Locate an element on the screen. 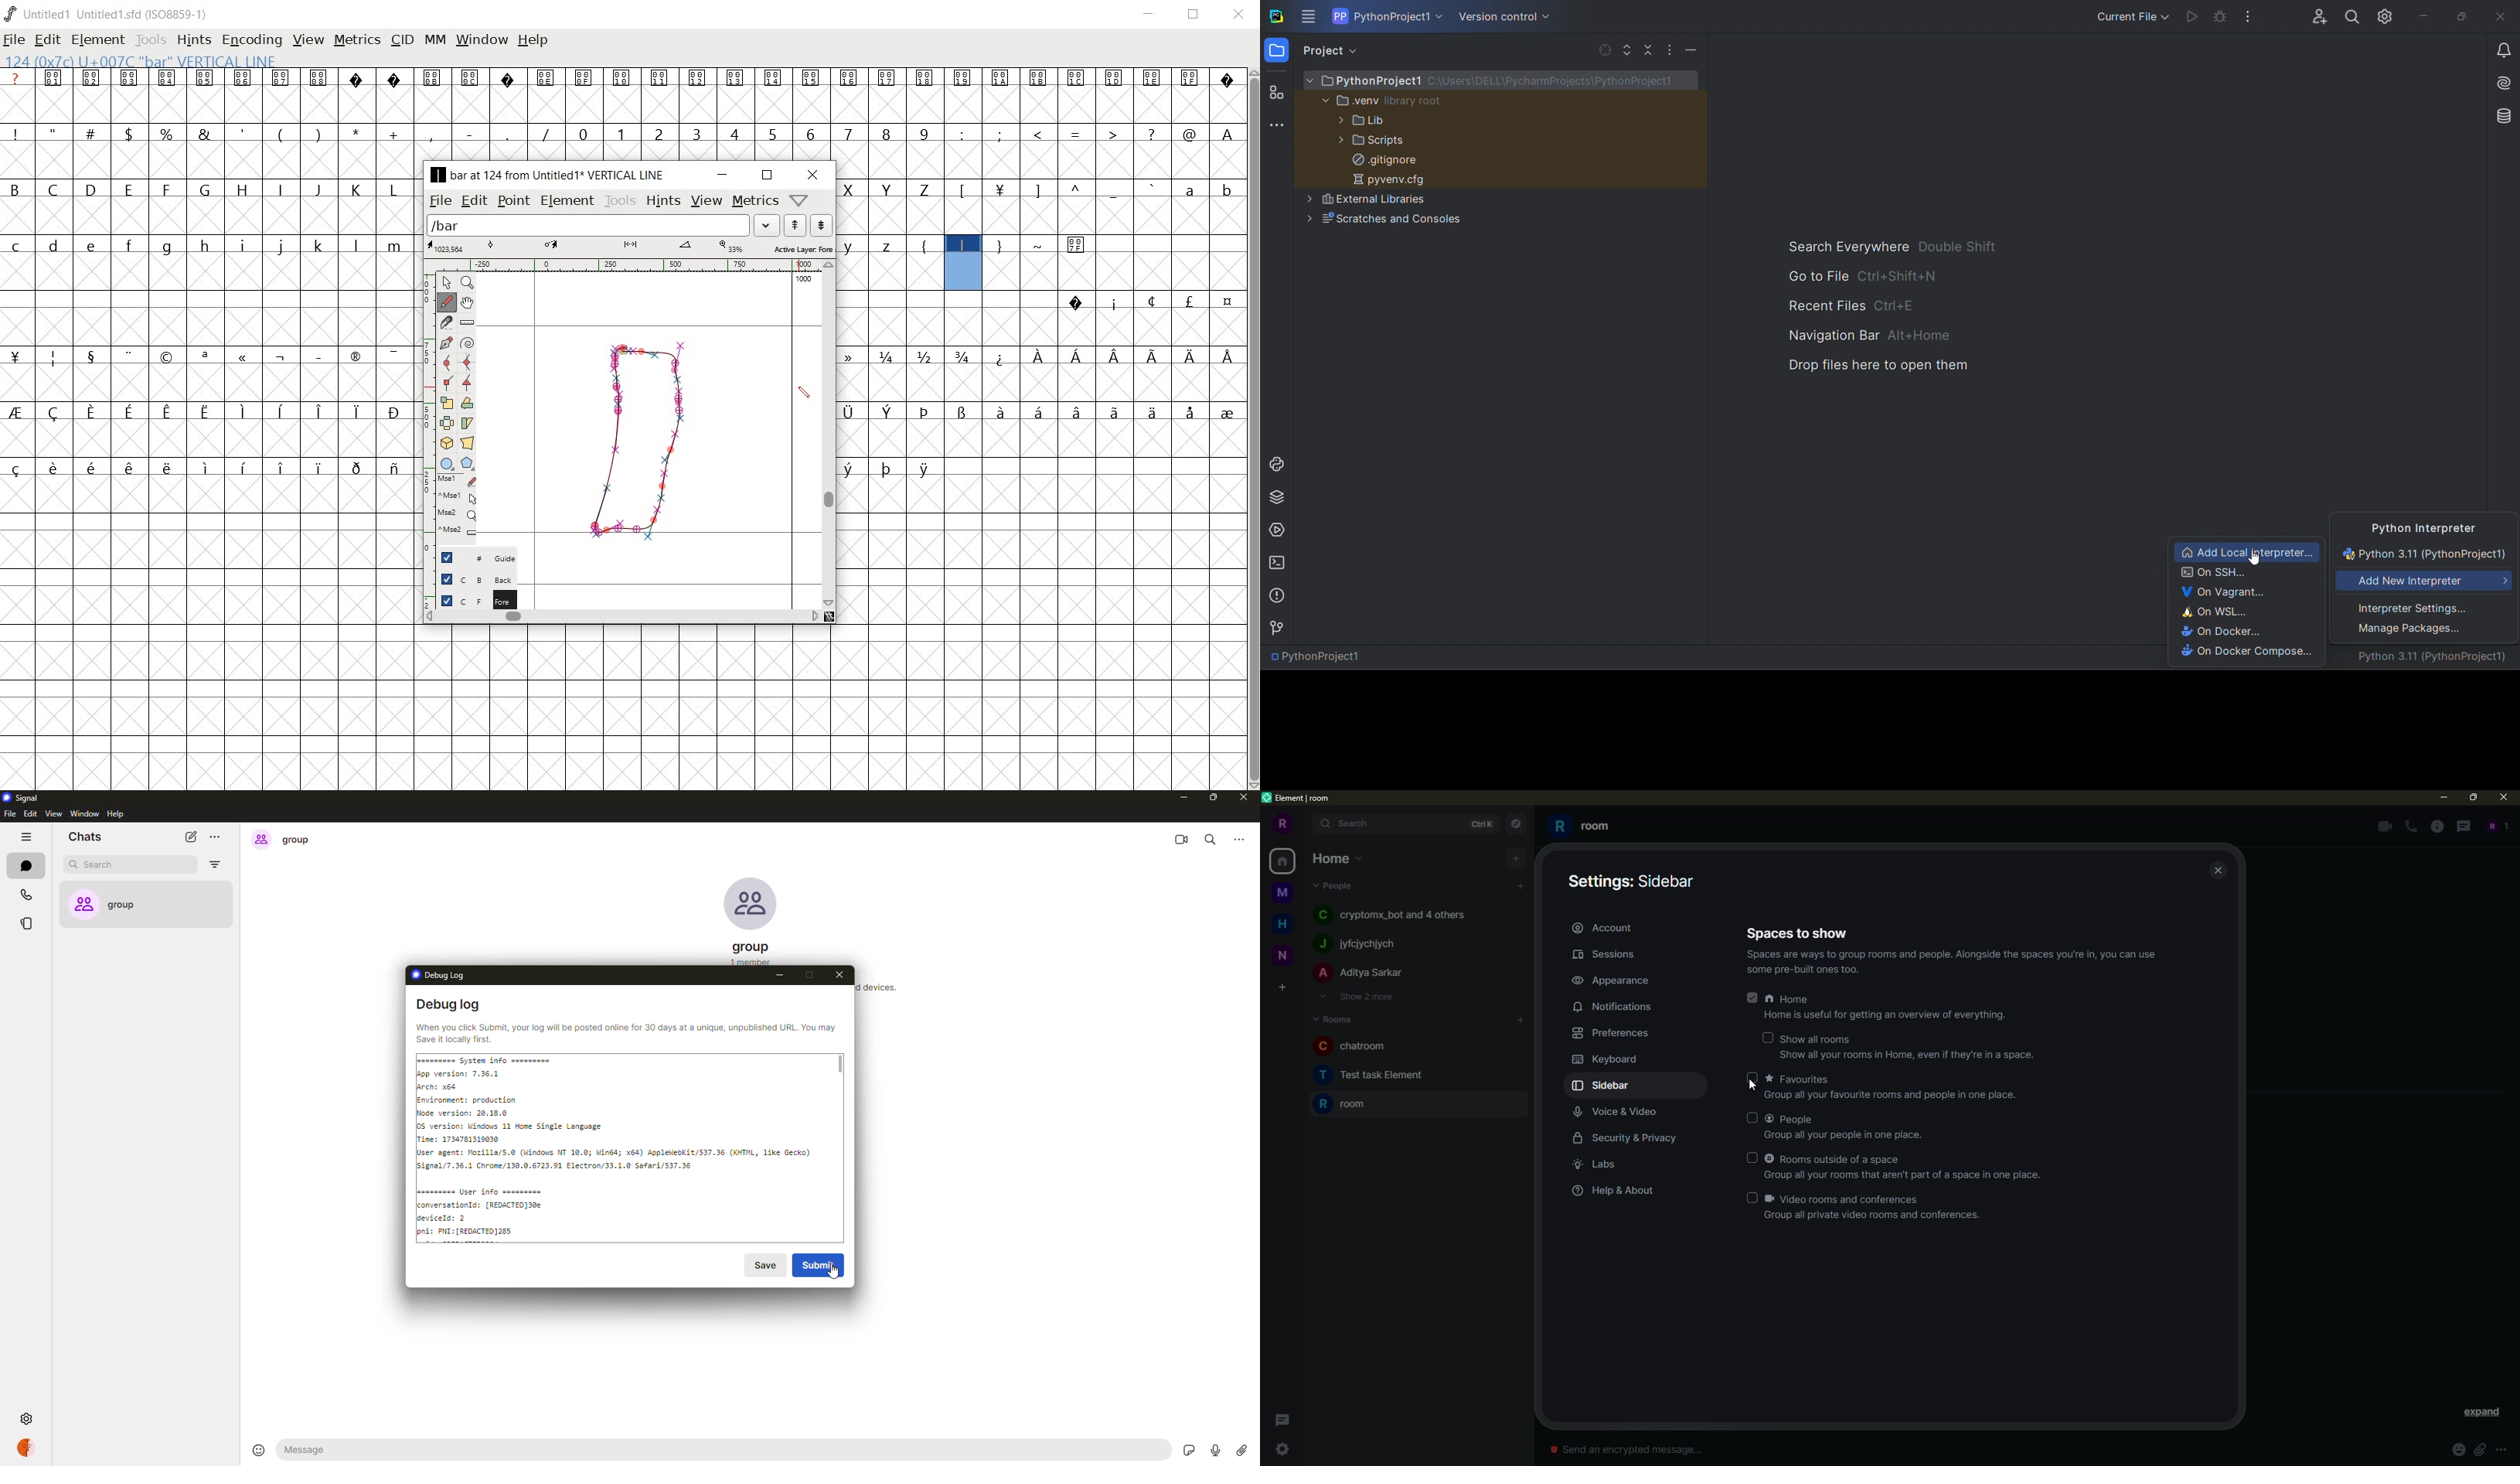 The image size is (2520, 1484). special letters is located at coordinates (887, 468).